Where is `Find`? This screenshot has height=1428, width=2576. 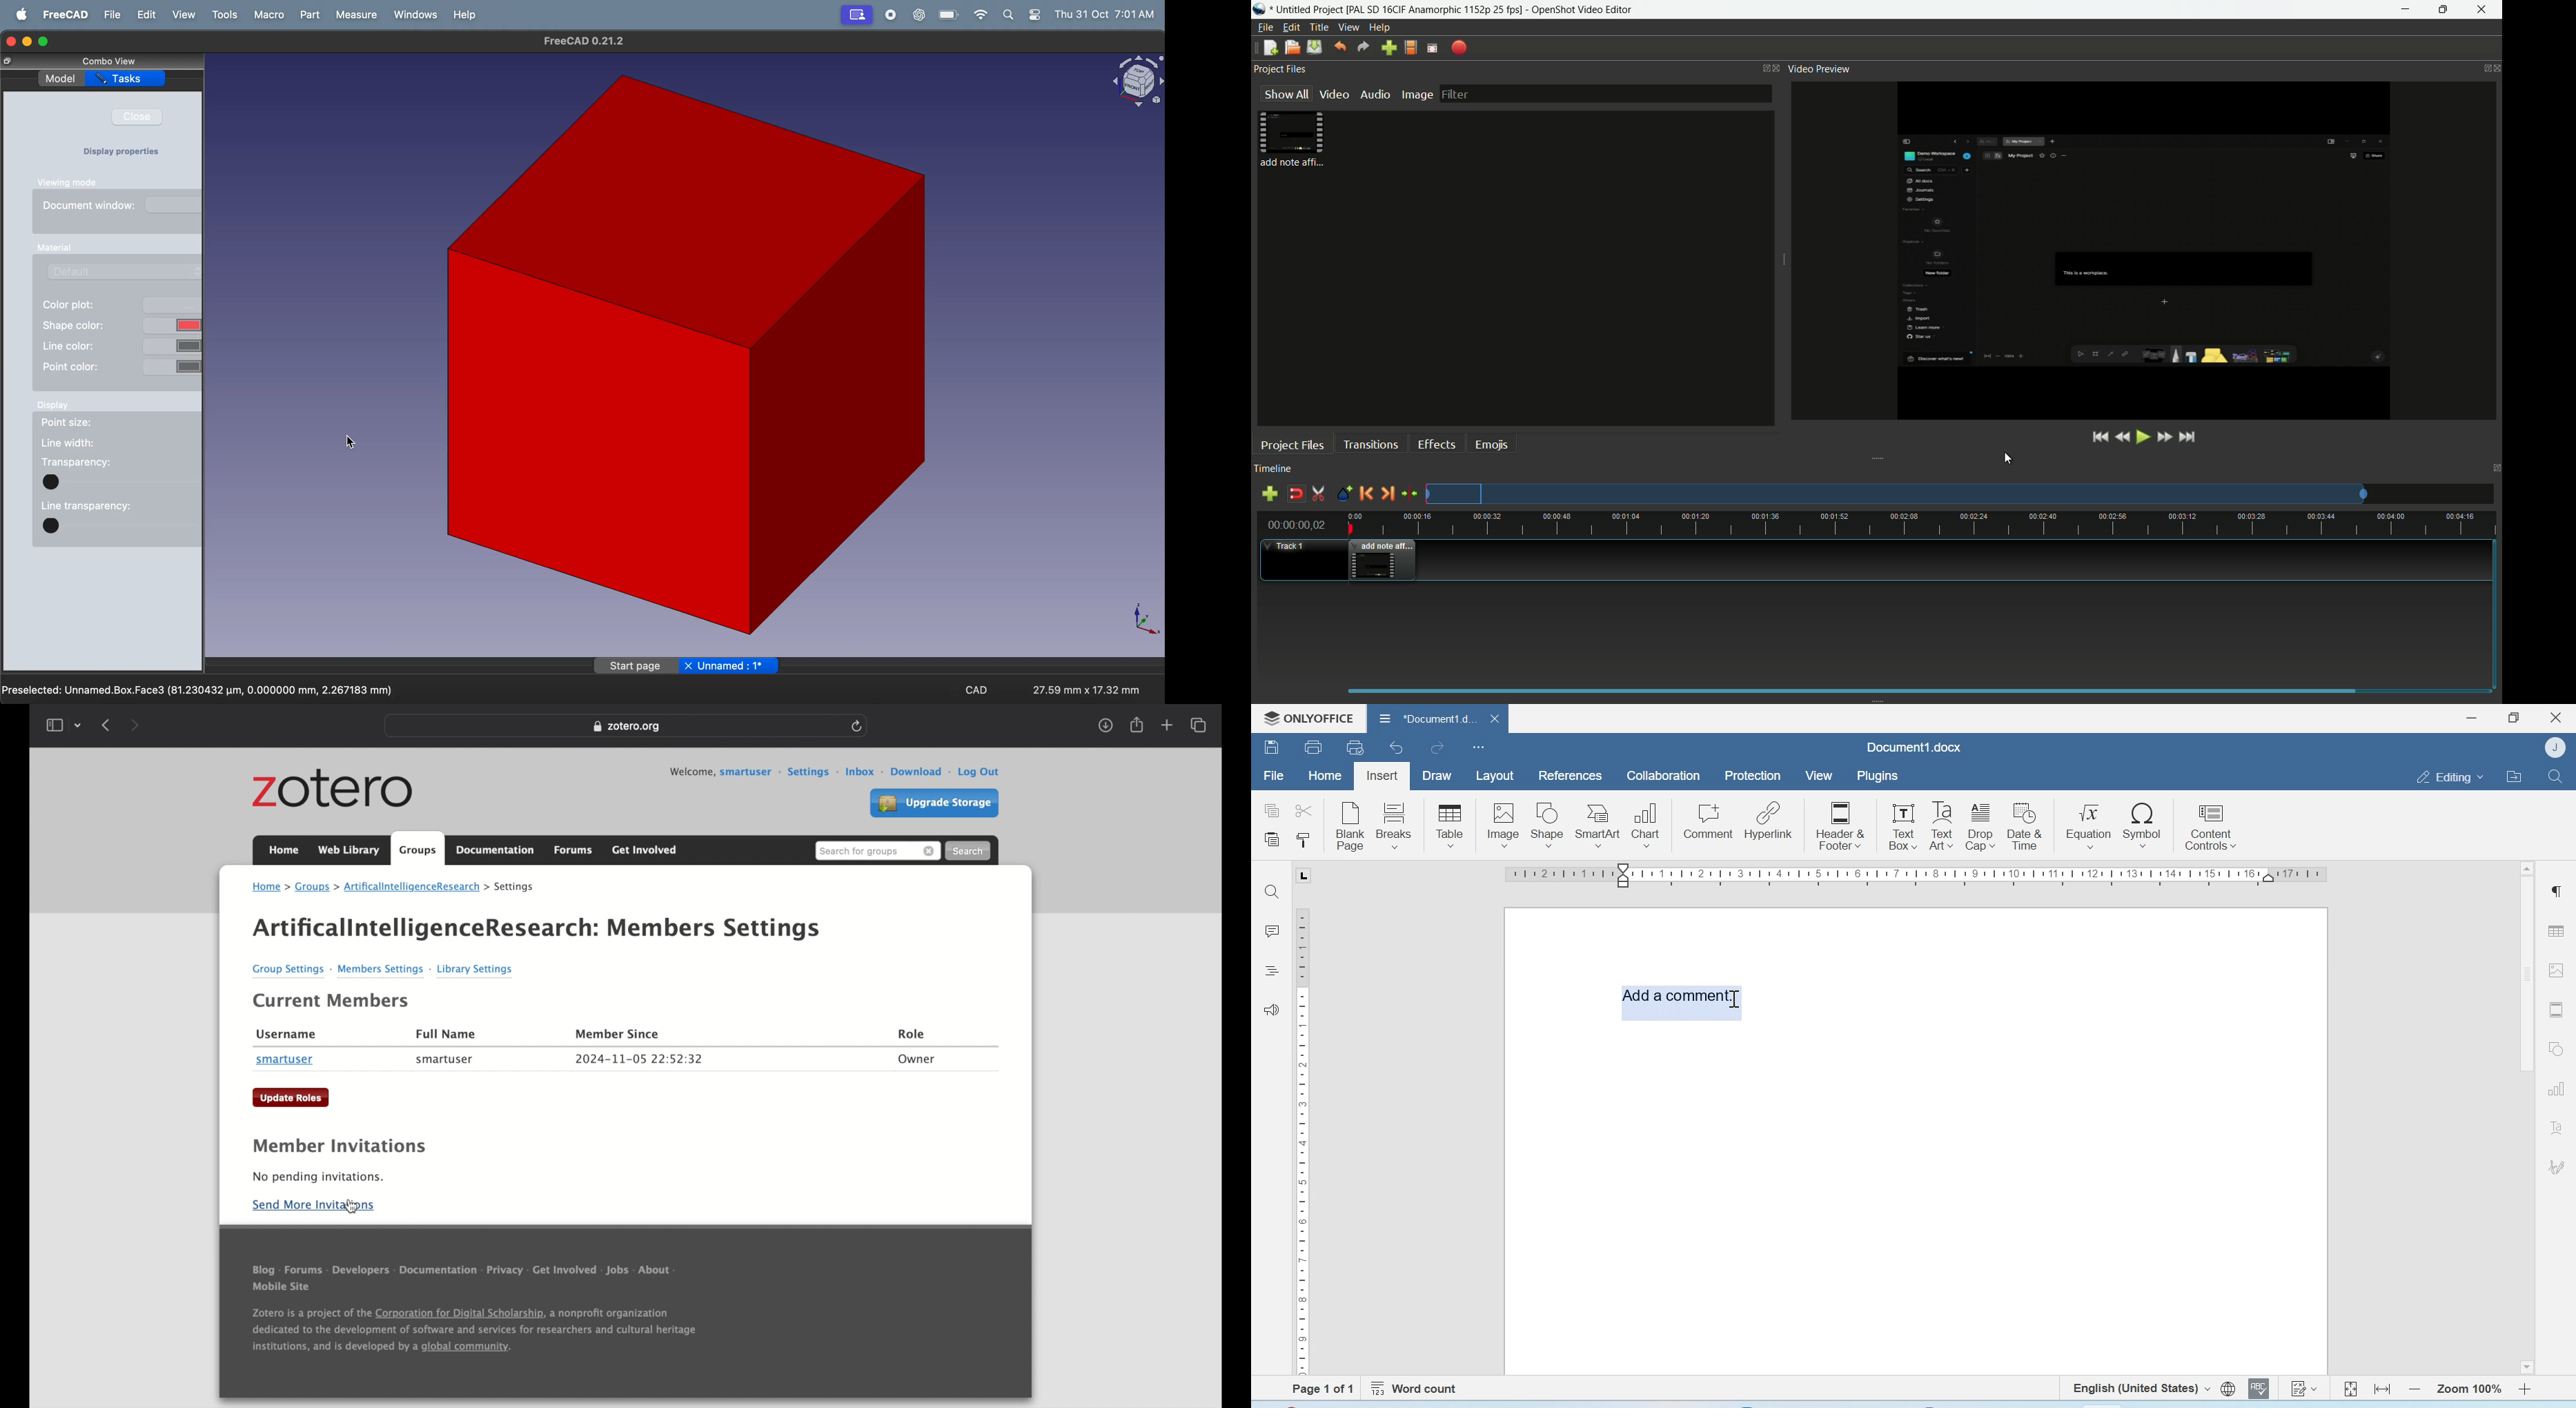 Find is located at coordinates (2554, 776).